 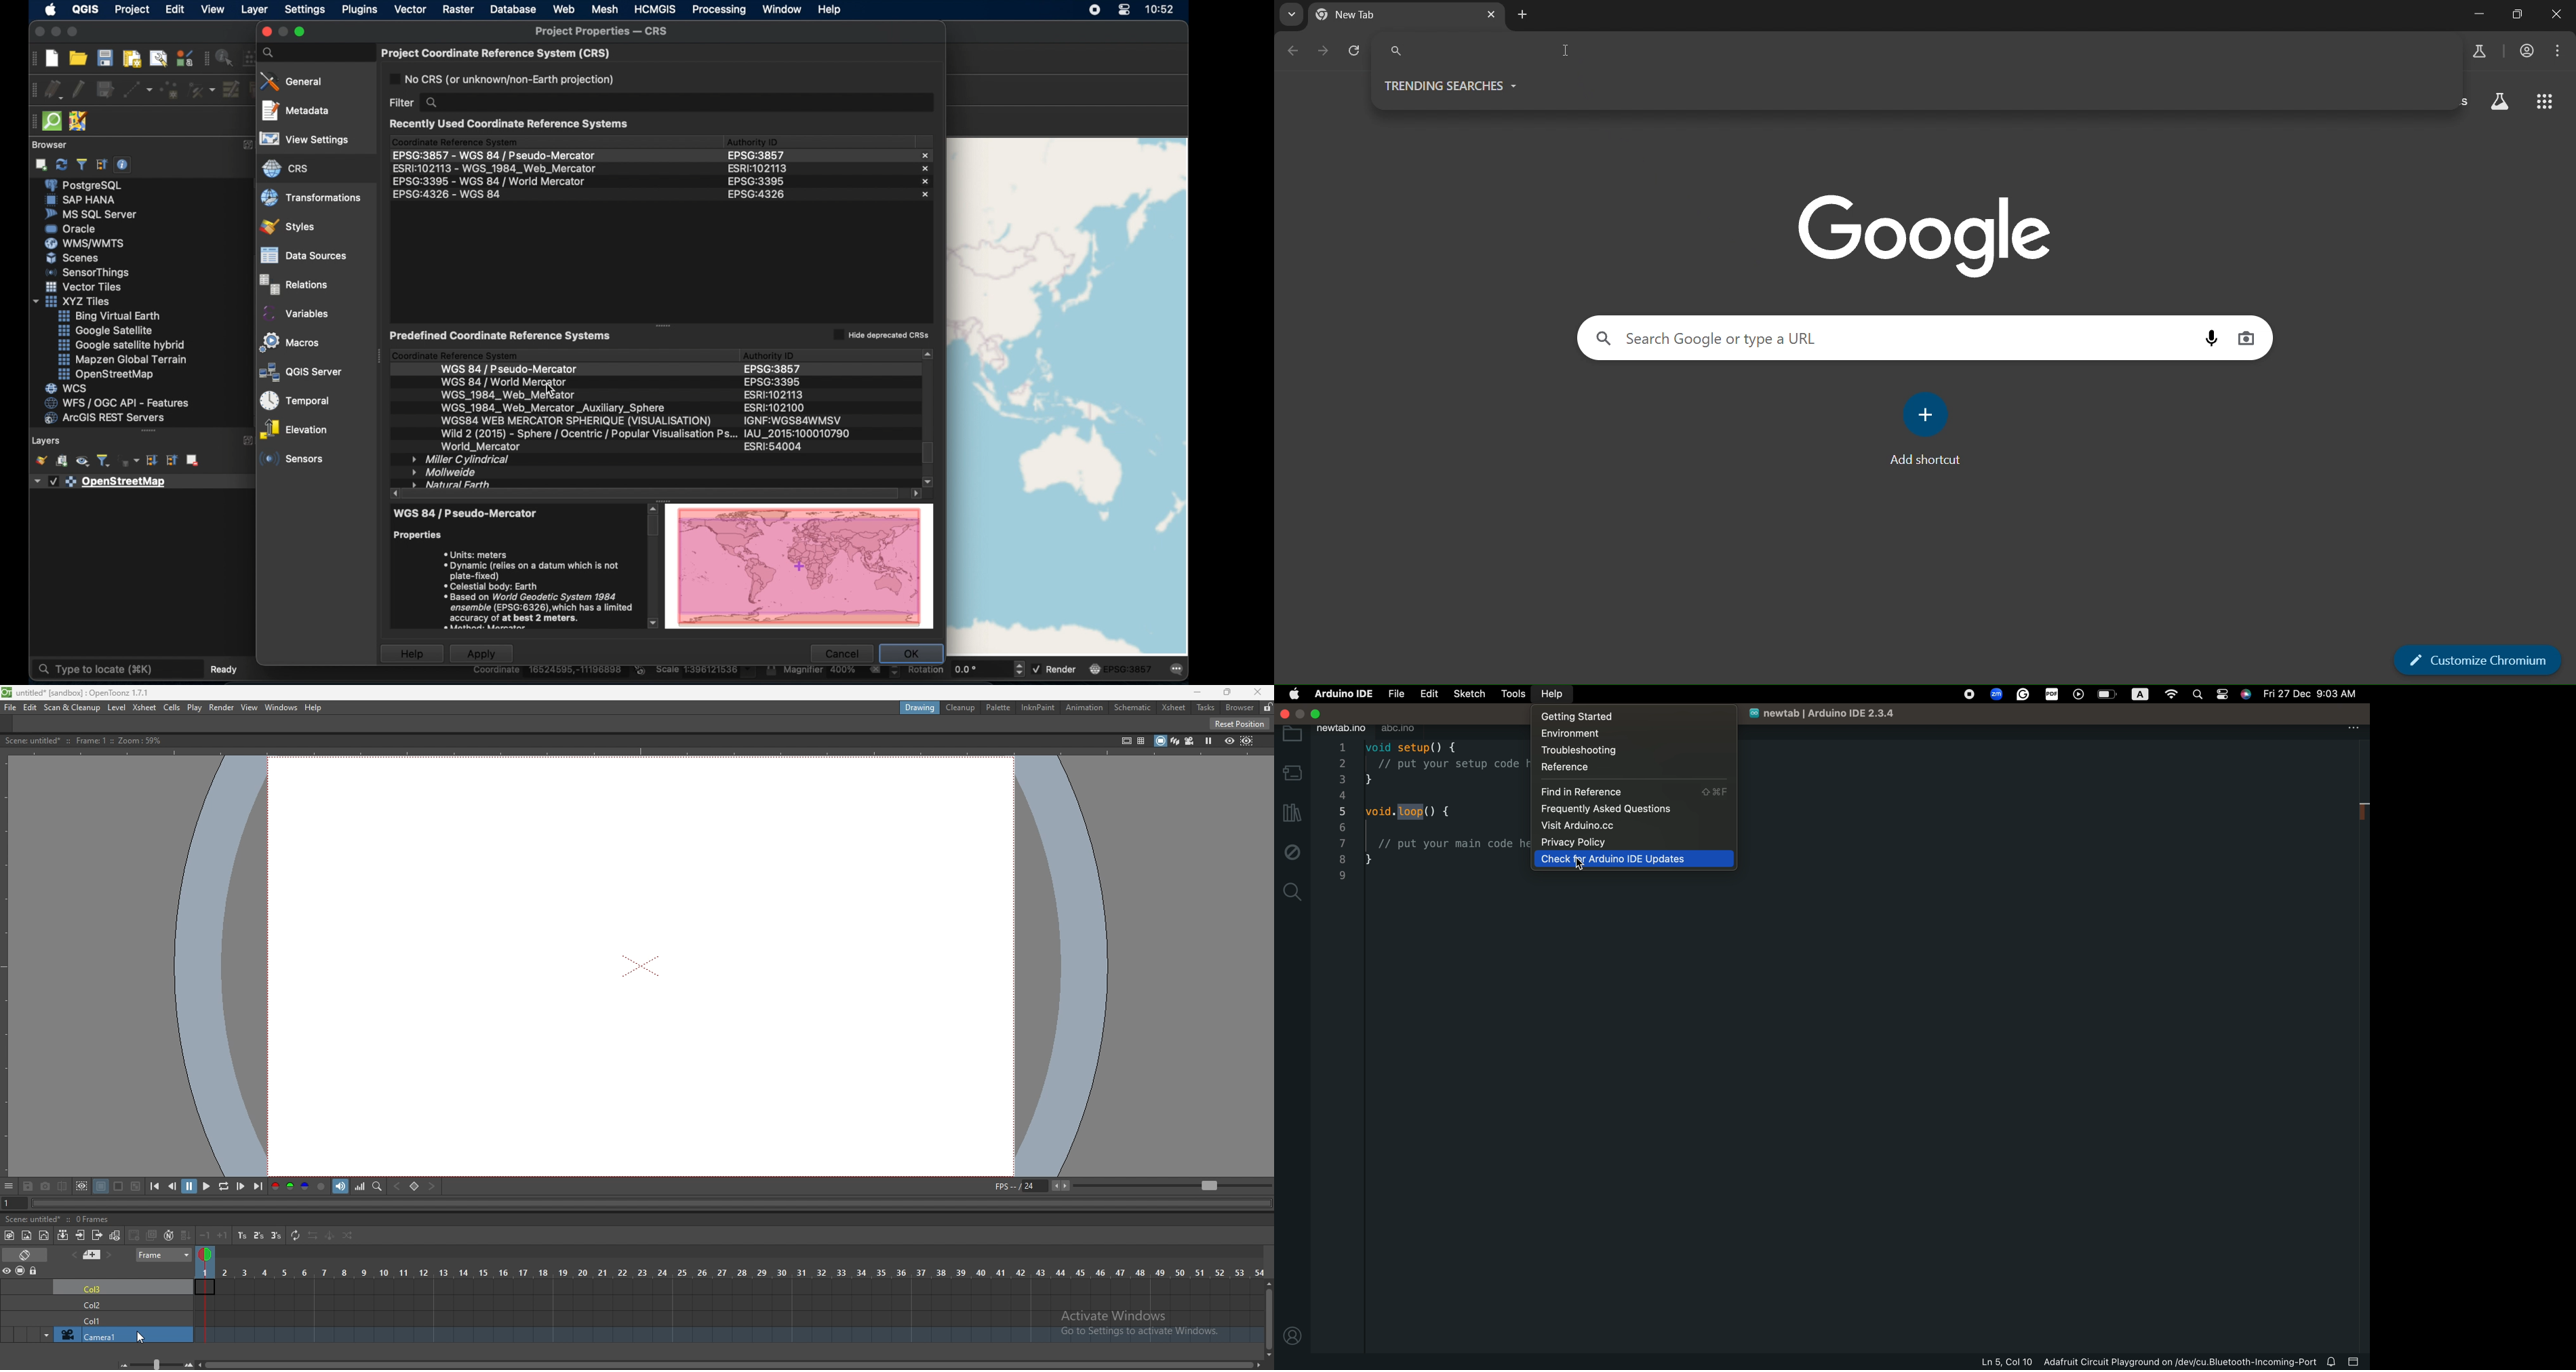 I want to click on JSOM remote, so click(x=81, y=121).